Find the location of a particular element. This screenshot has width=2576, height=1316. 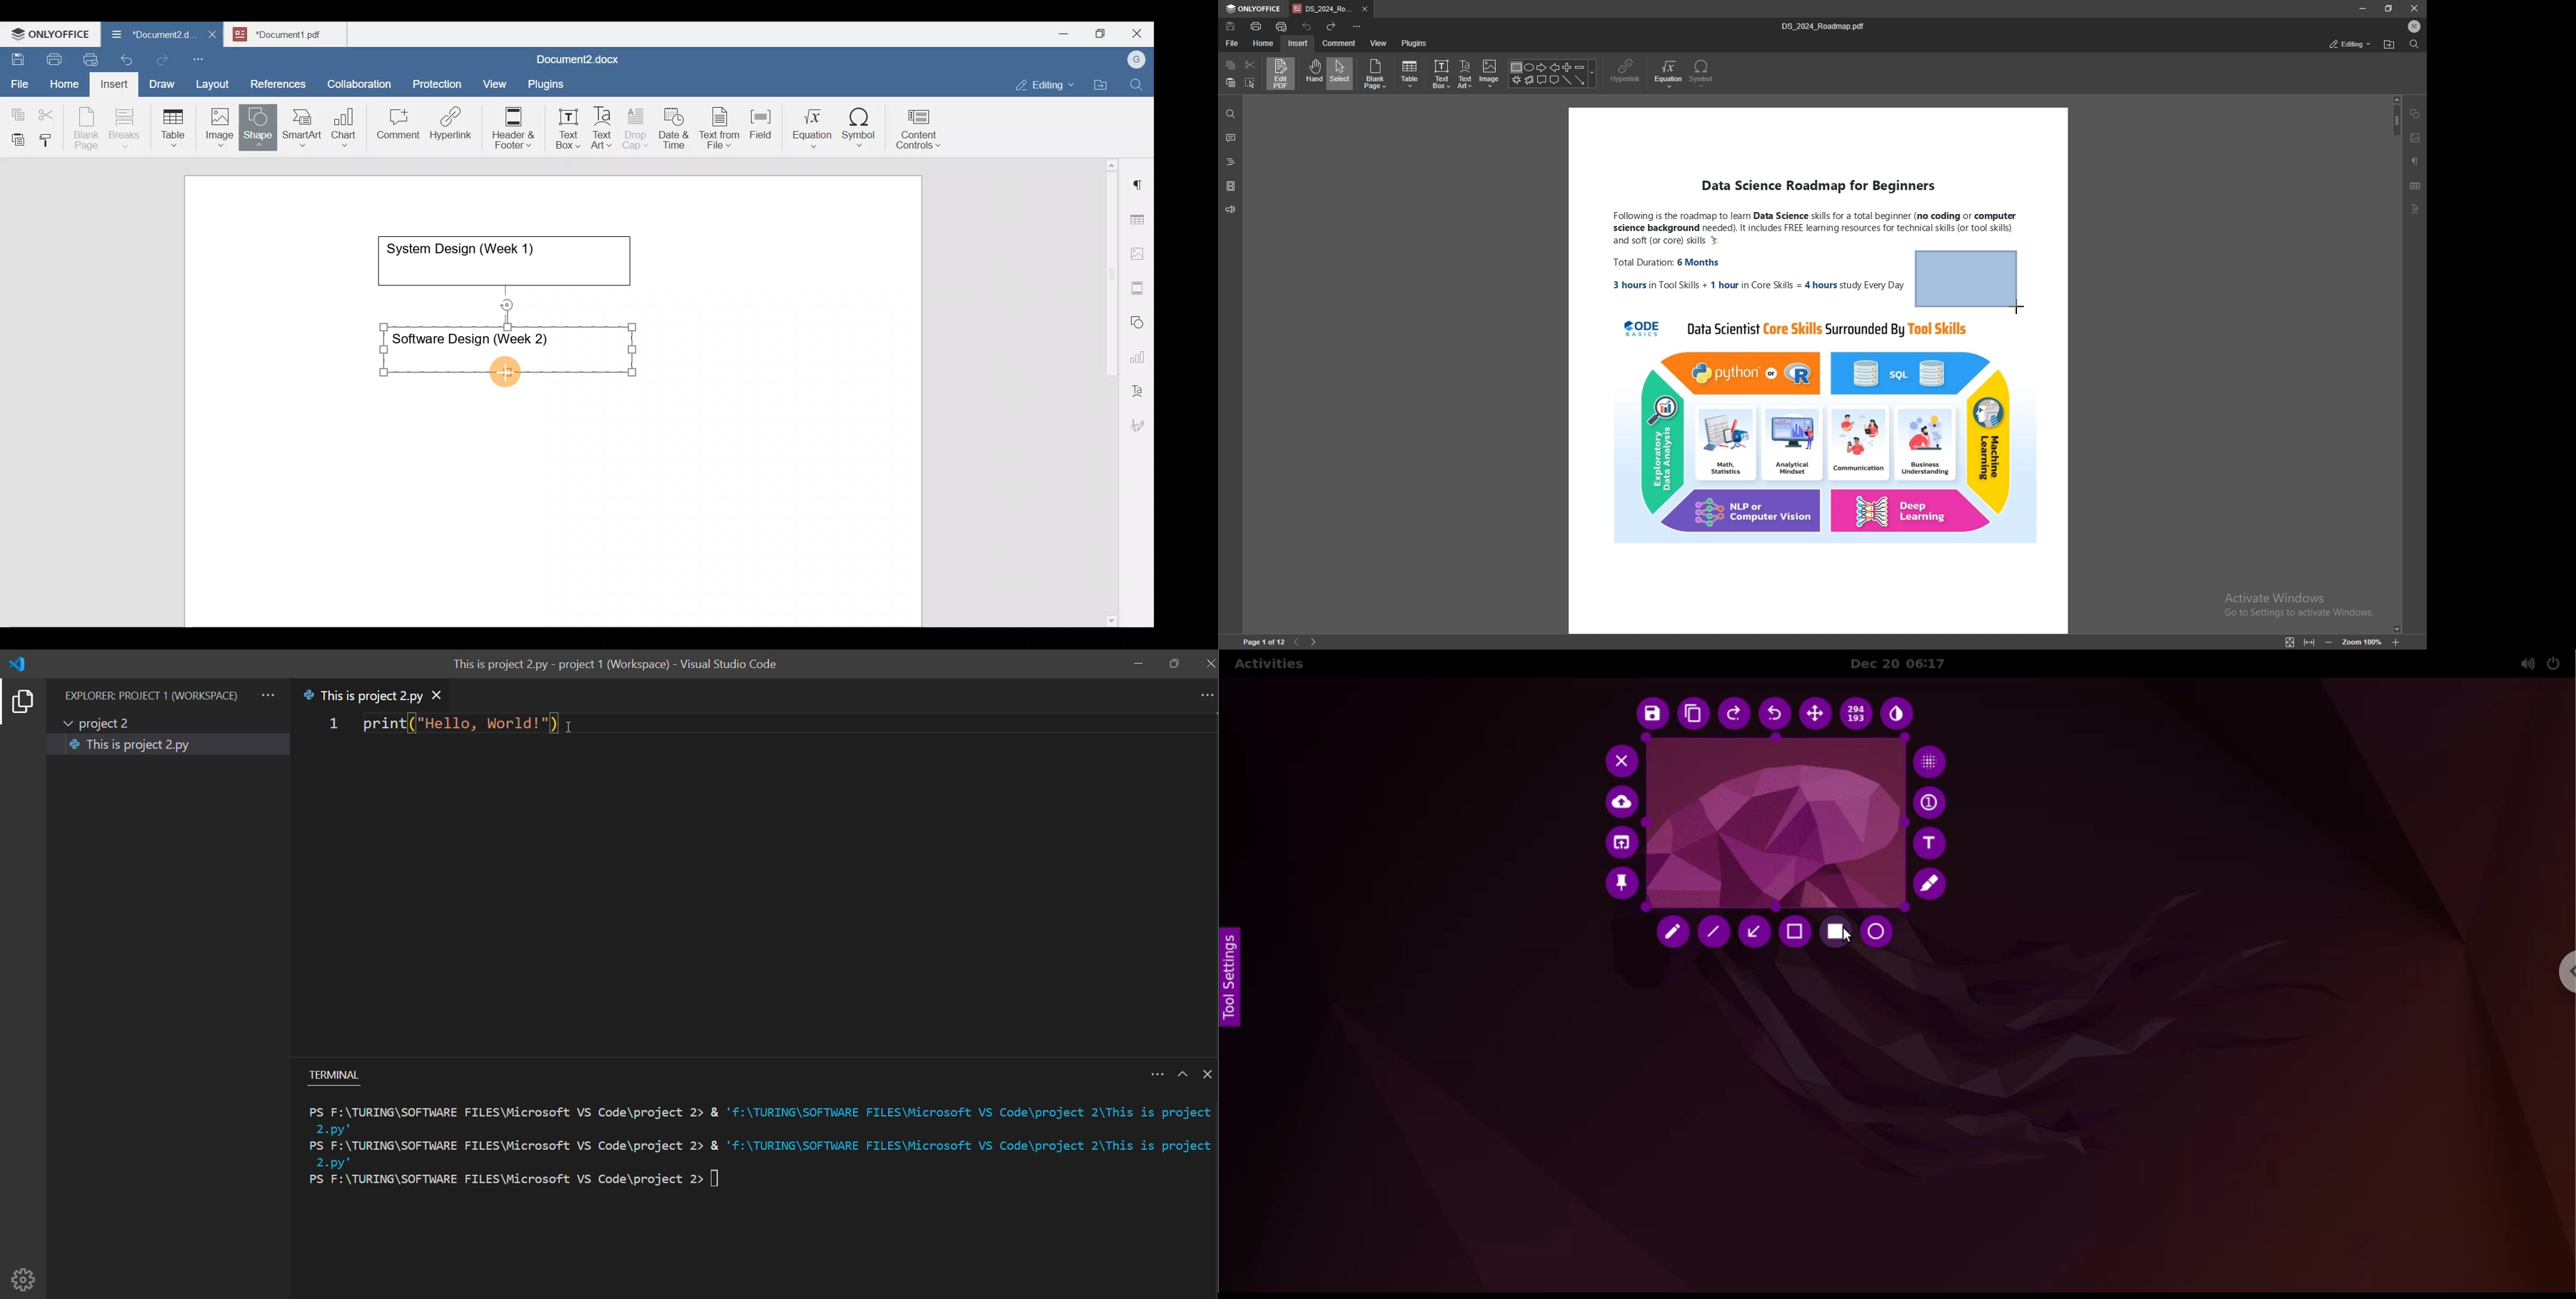

Document name is located at coordinates (147, 36).